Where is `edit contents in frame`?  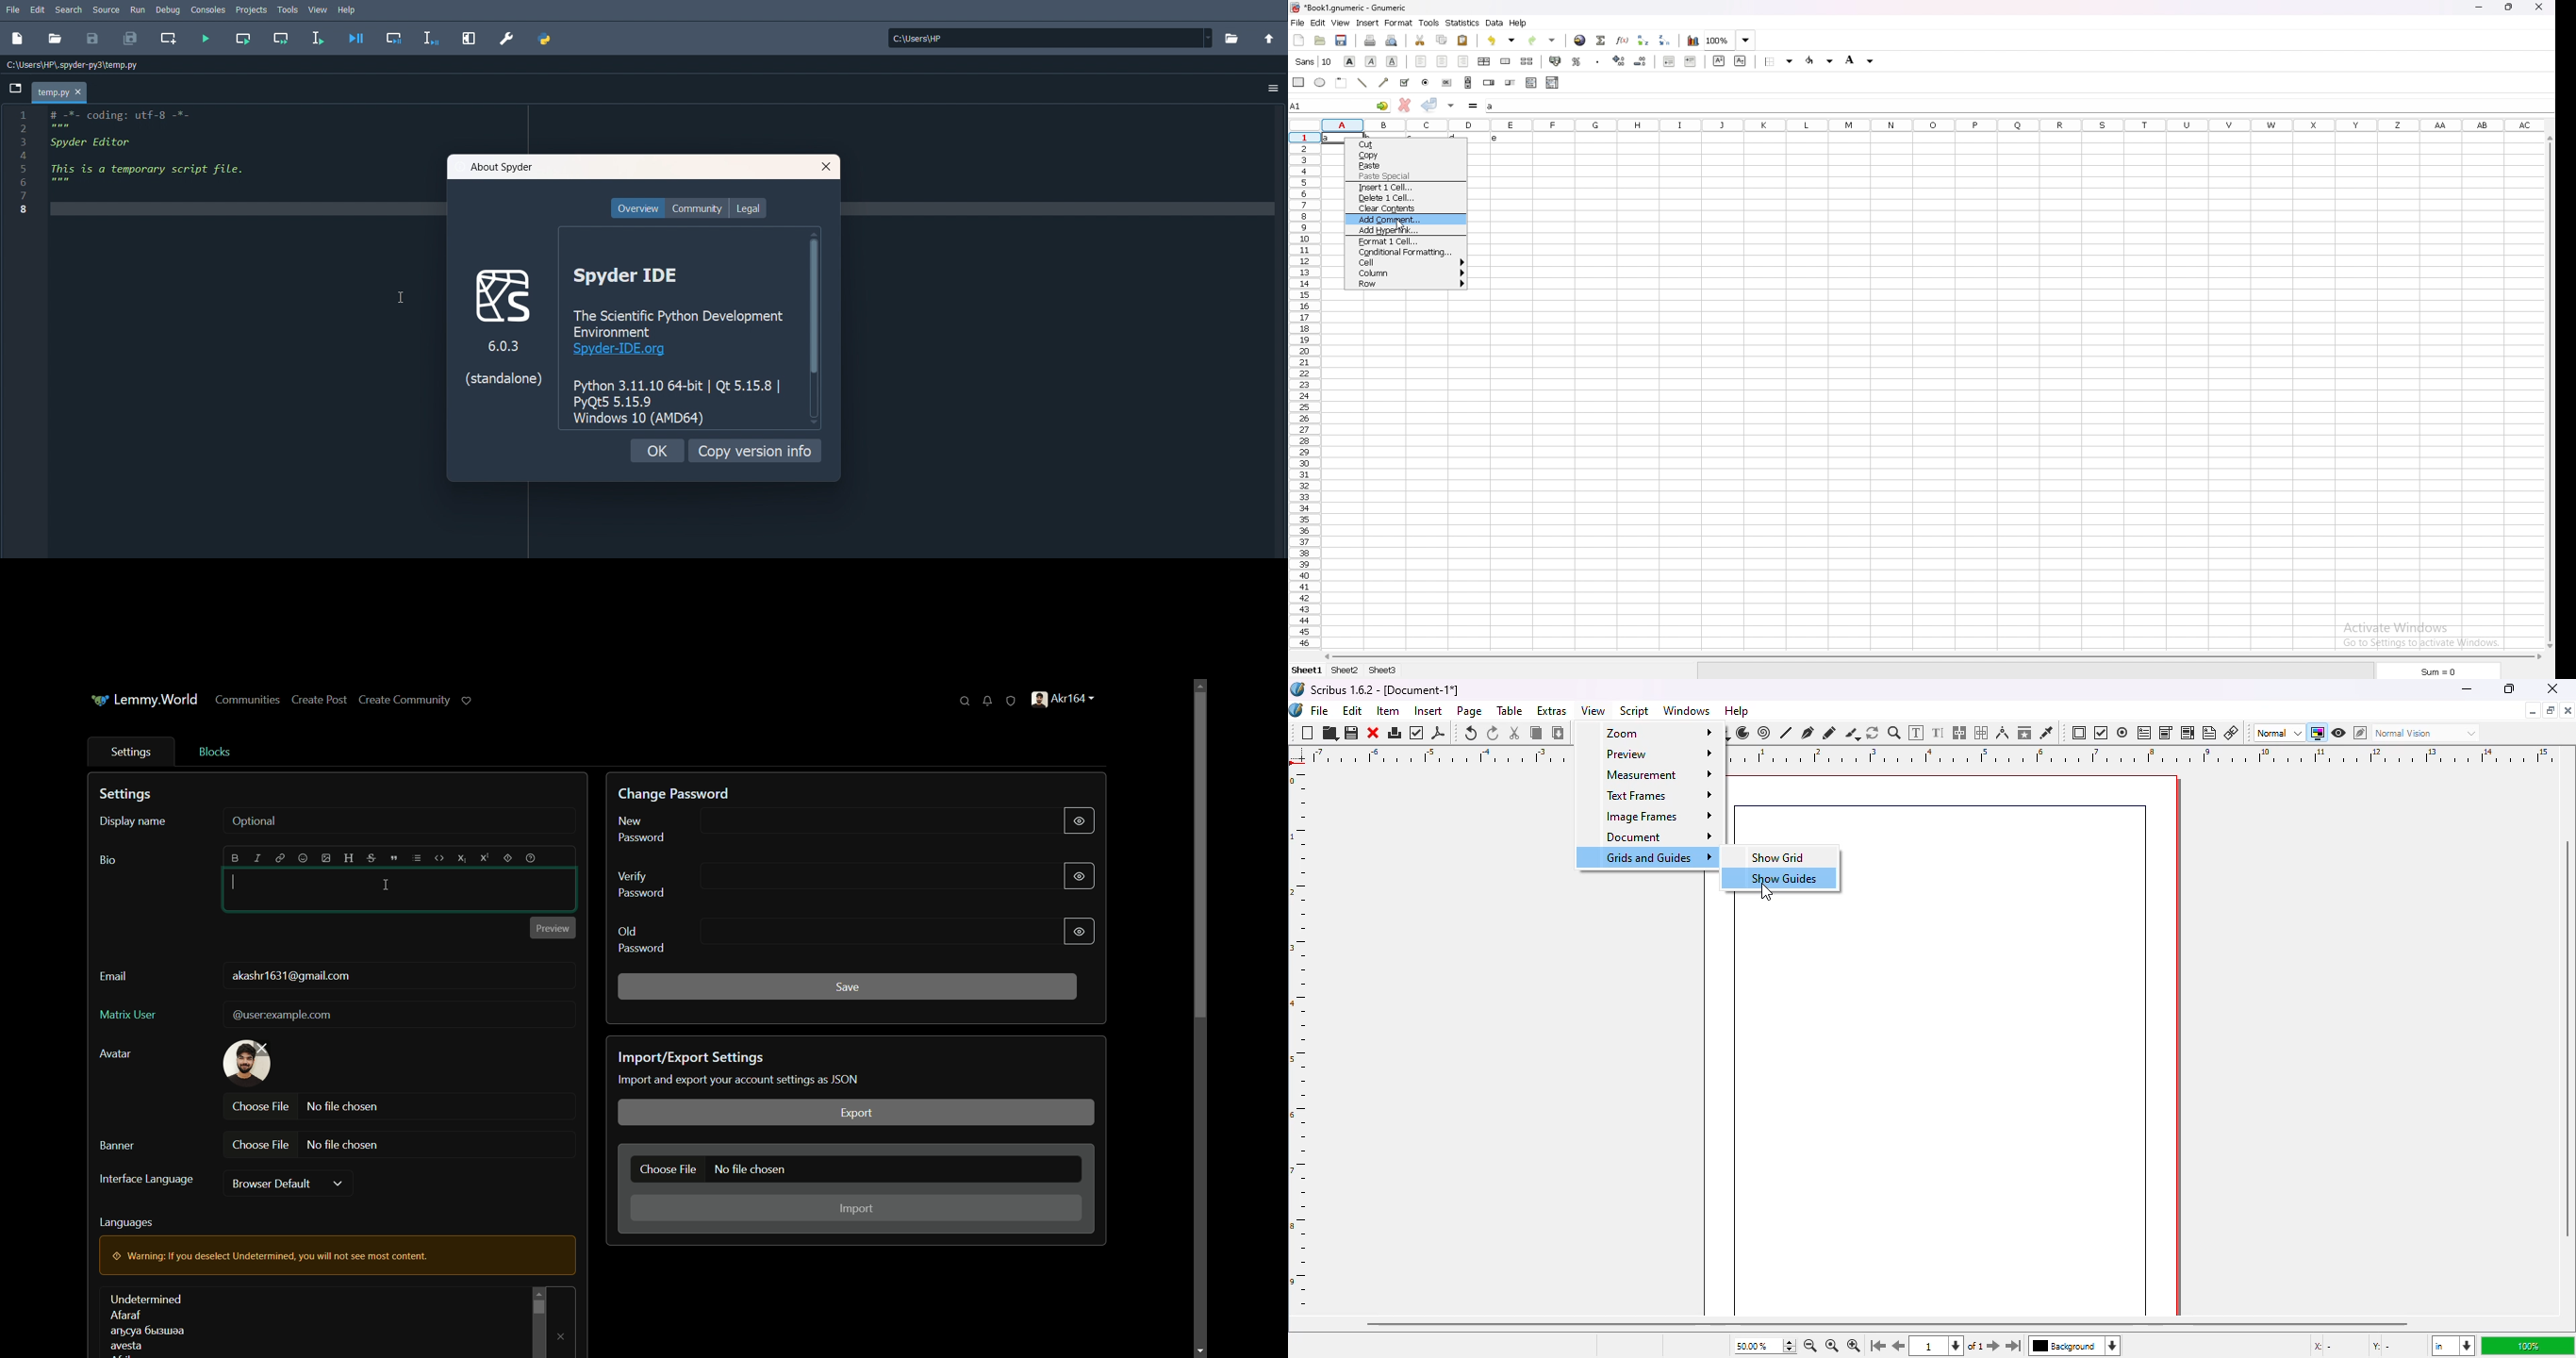 edit contents in frame is located at coordinates (1917, 732).